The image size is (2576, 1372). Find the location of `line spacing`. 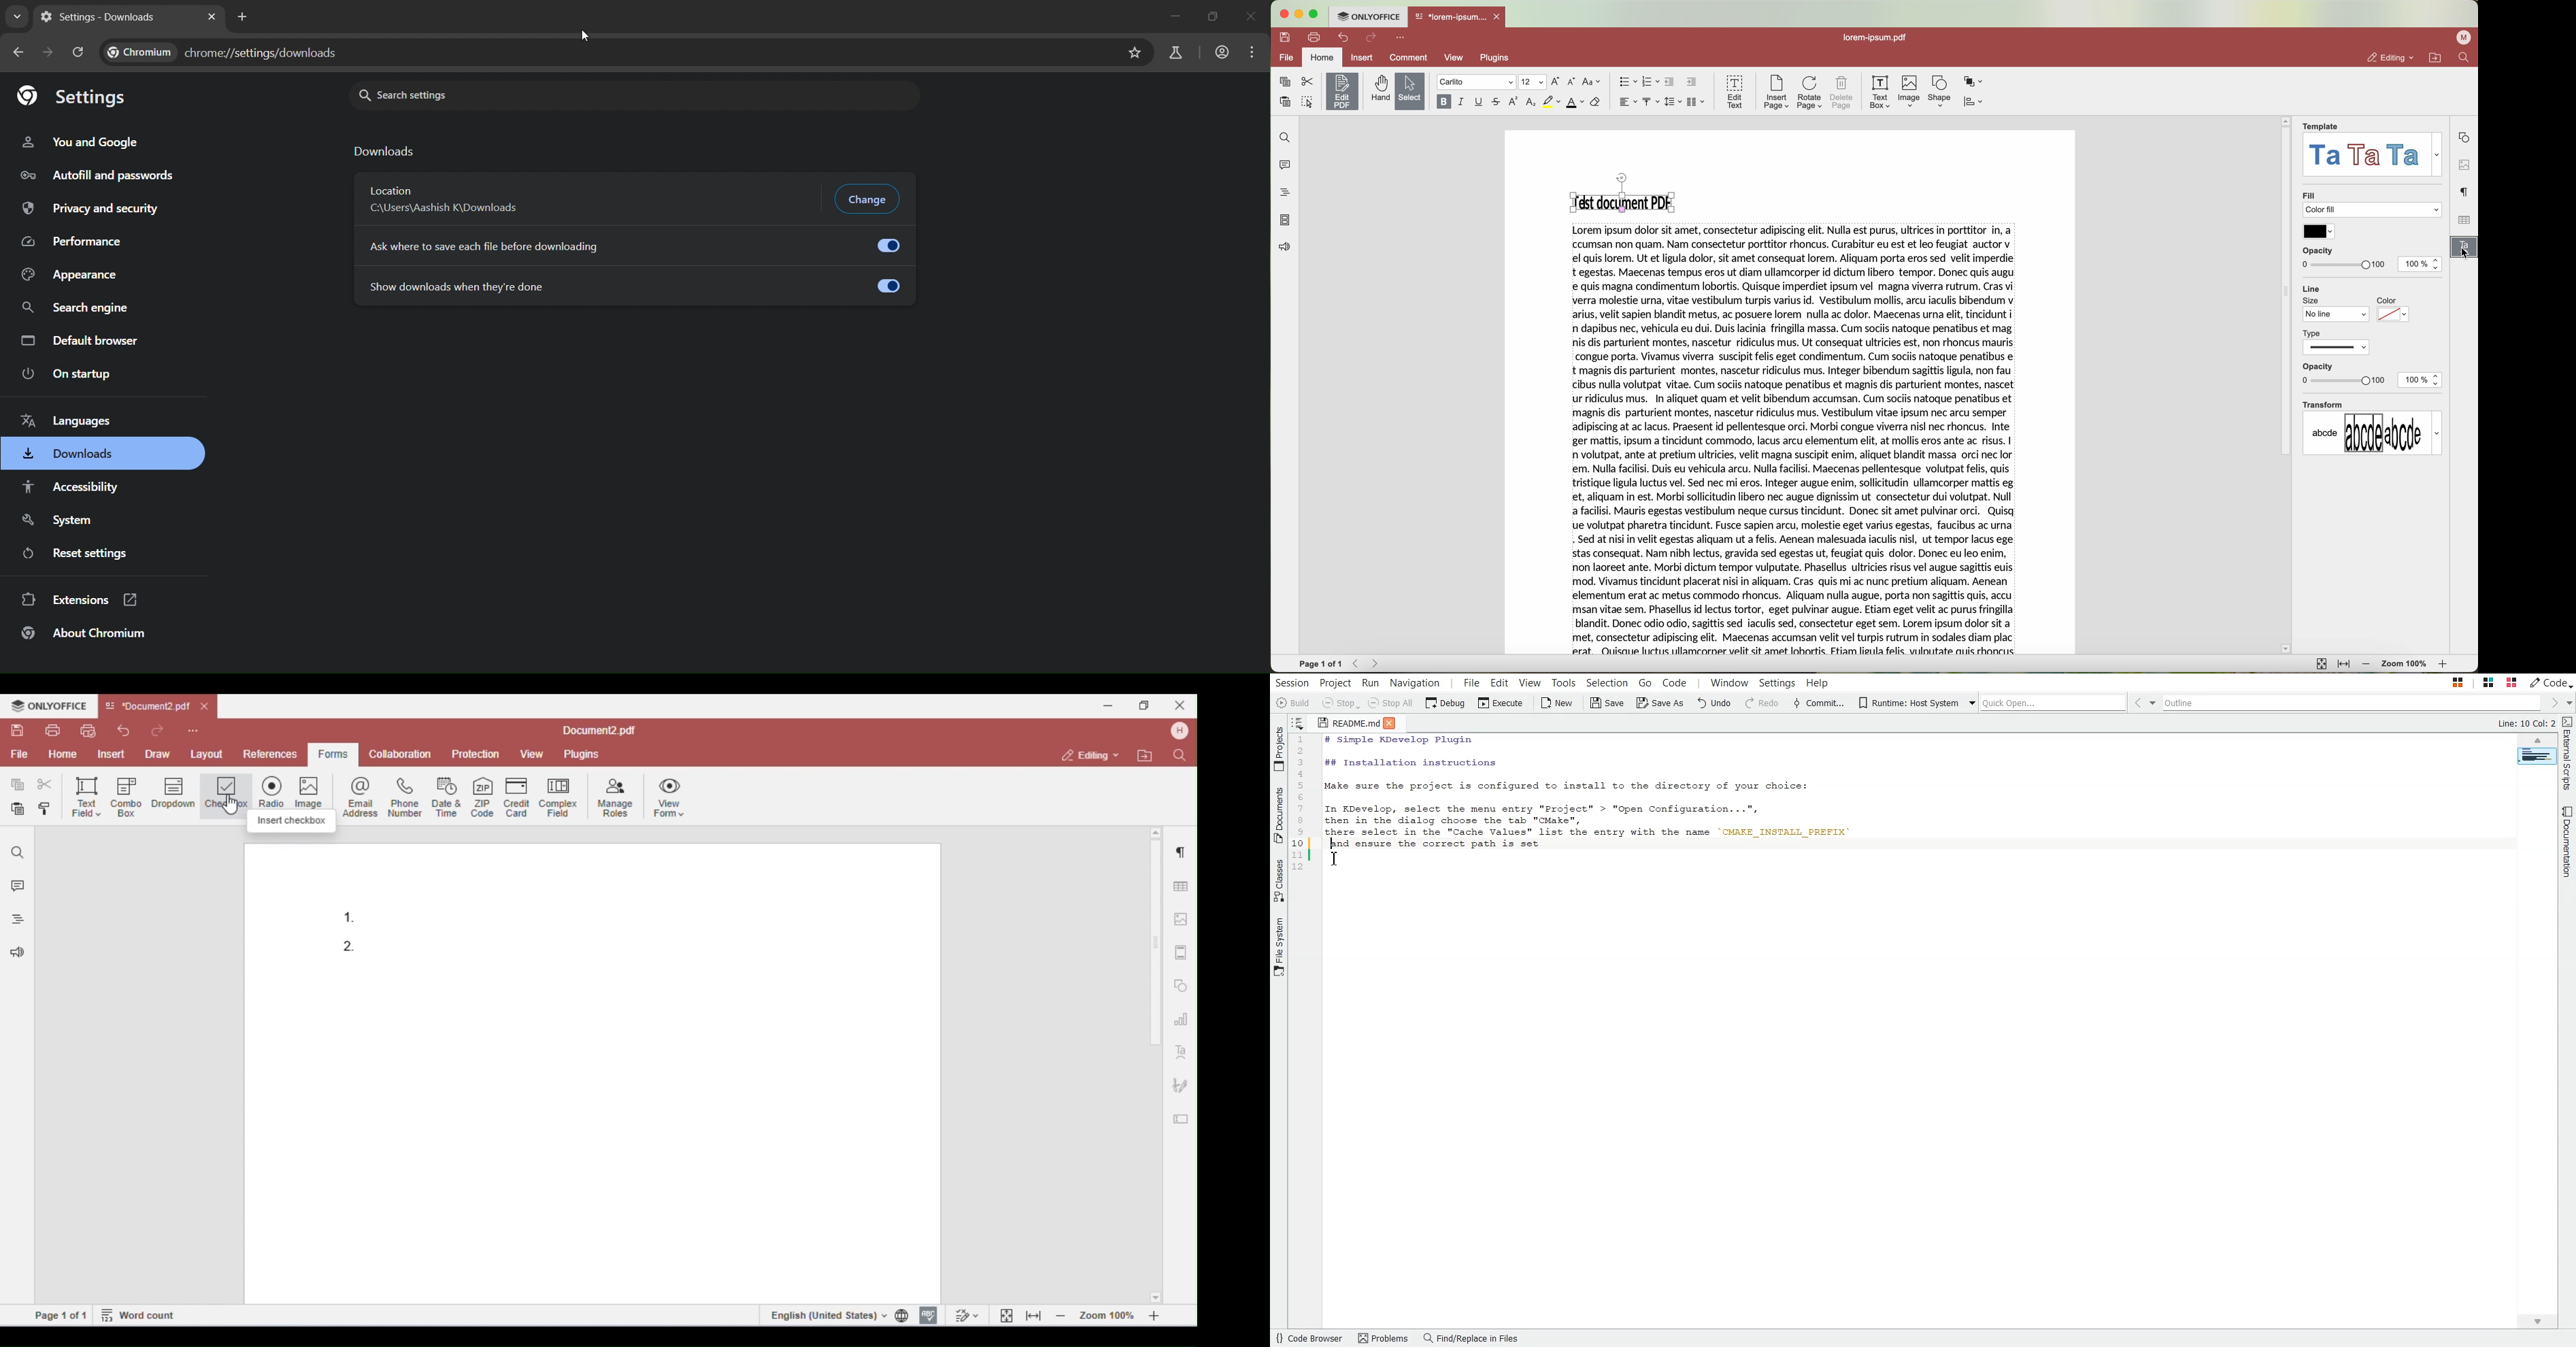

line spacing is located at coordinates (1674, 101).